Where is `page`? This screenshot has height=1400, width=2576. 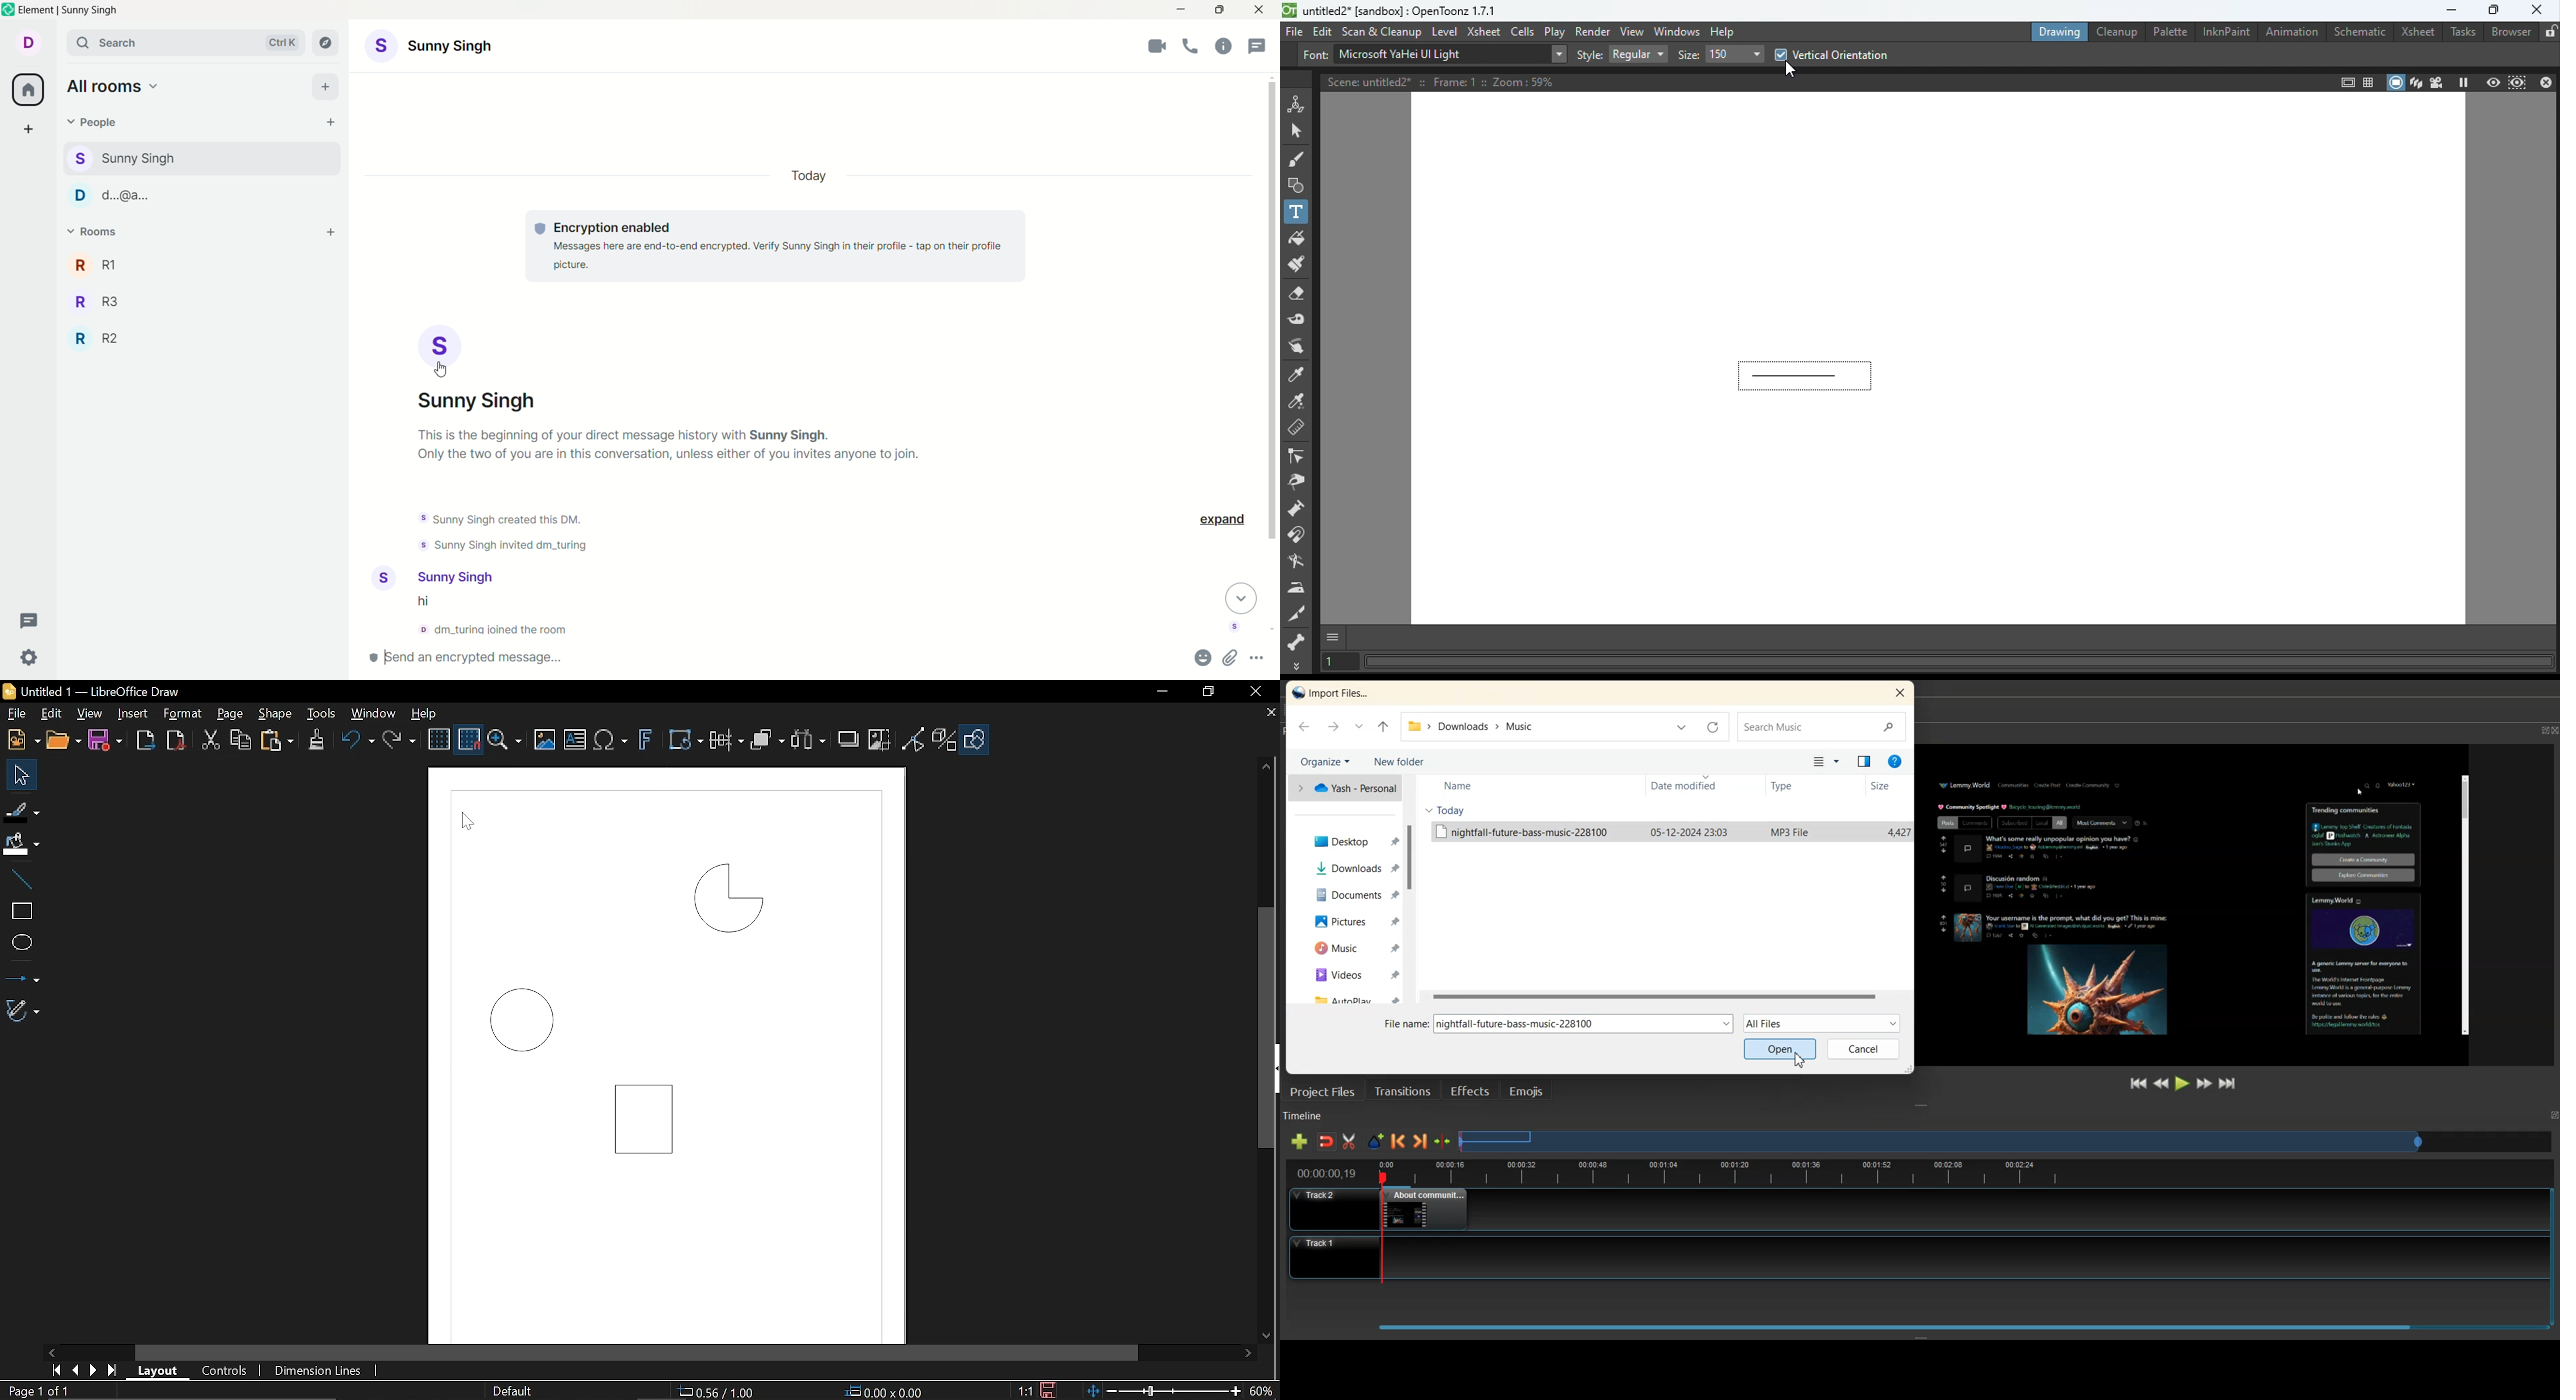
page is located at coordinates (234, 715).